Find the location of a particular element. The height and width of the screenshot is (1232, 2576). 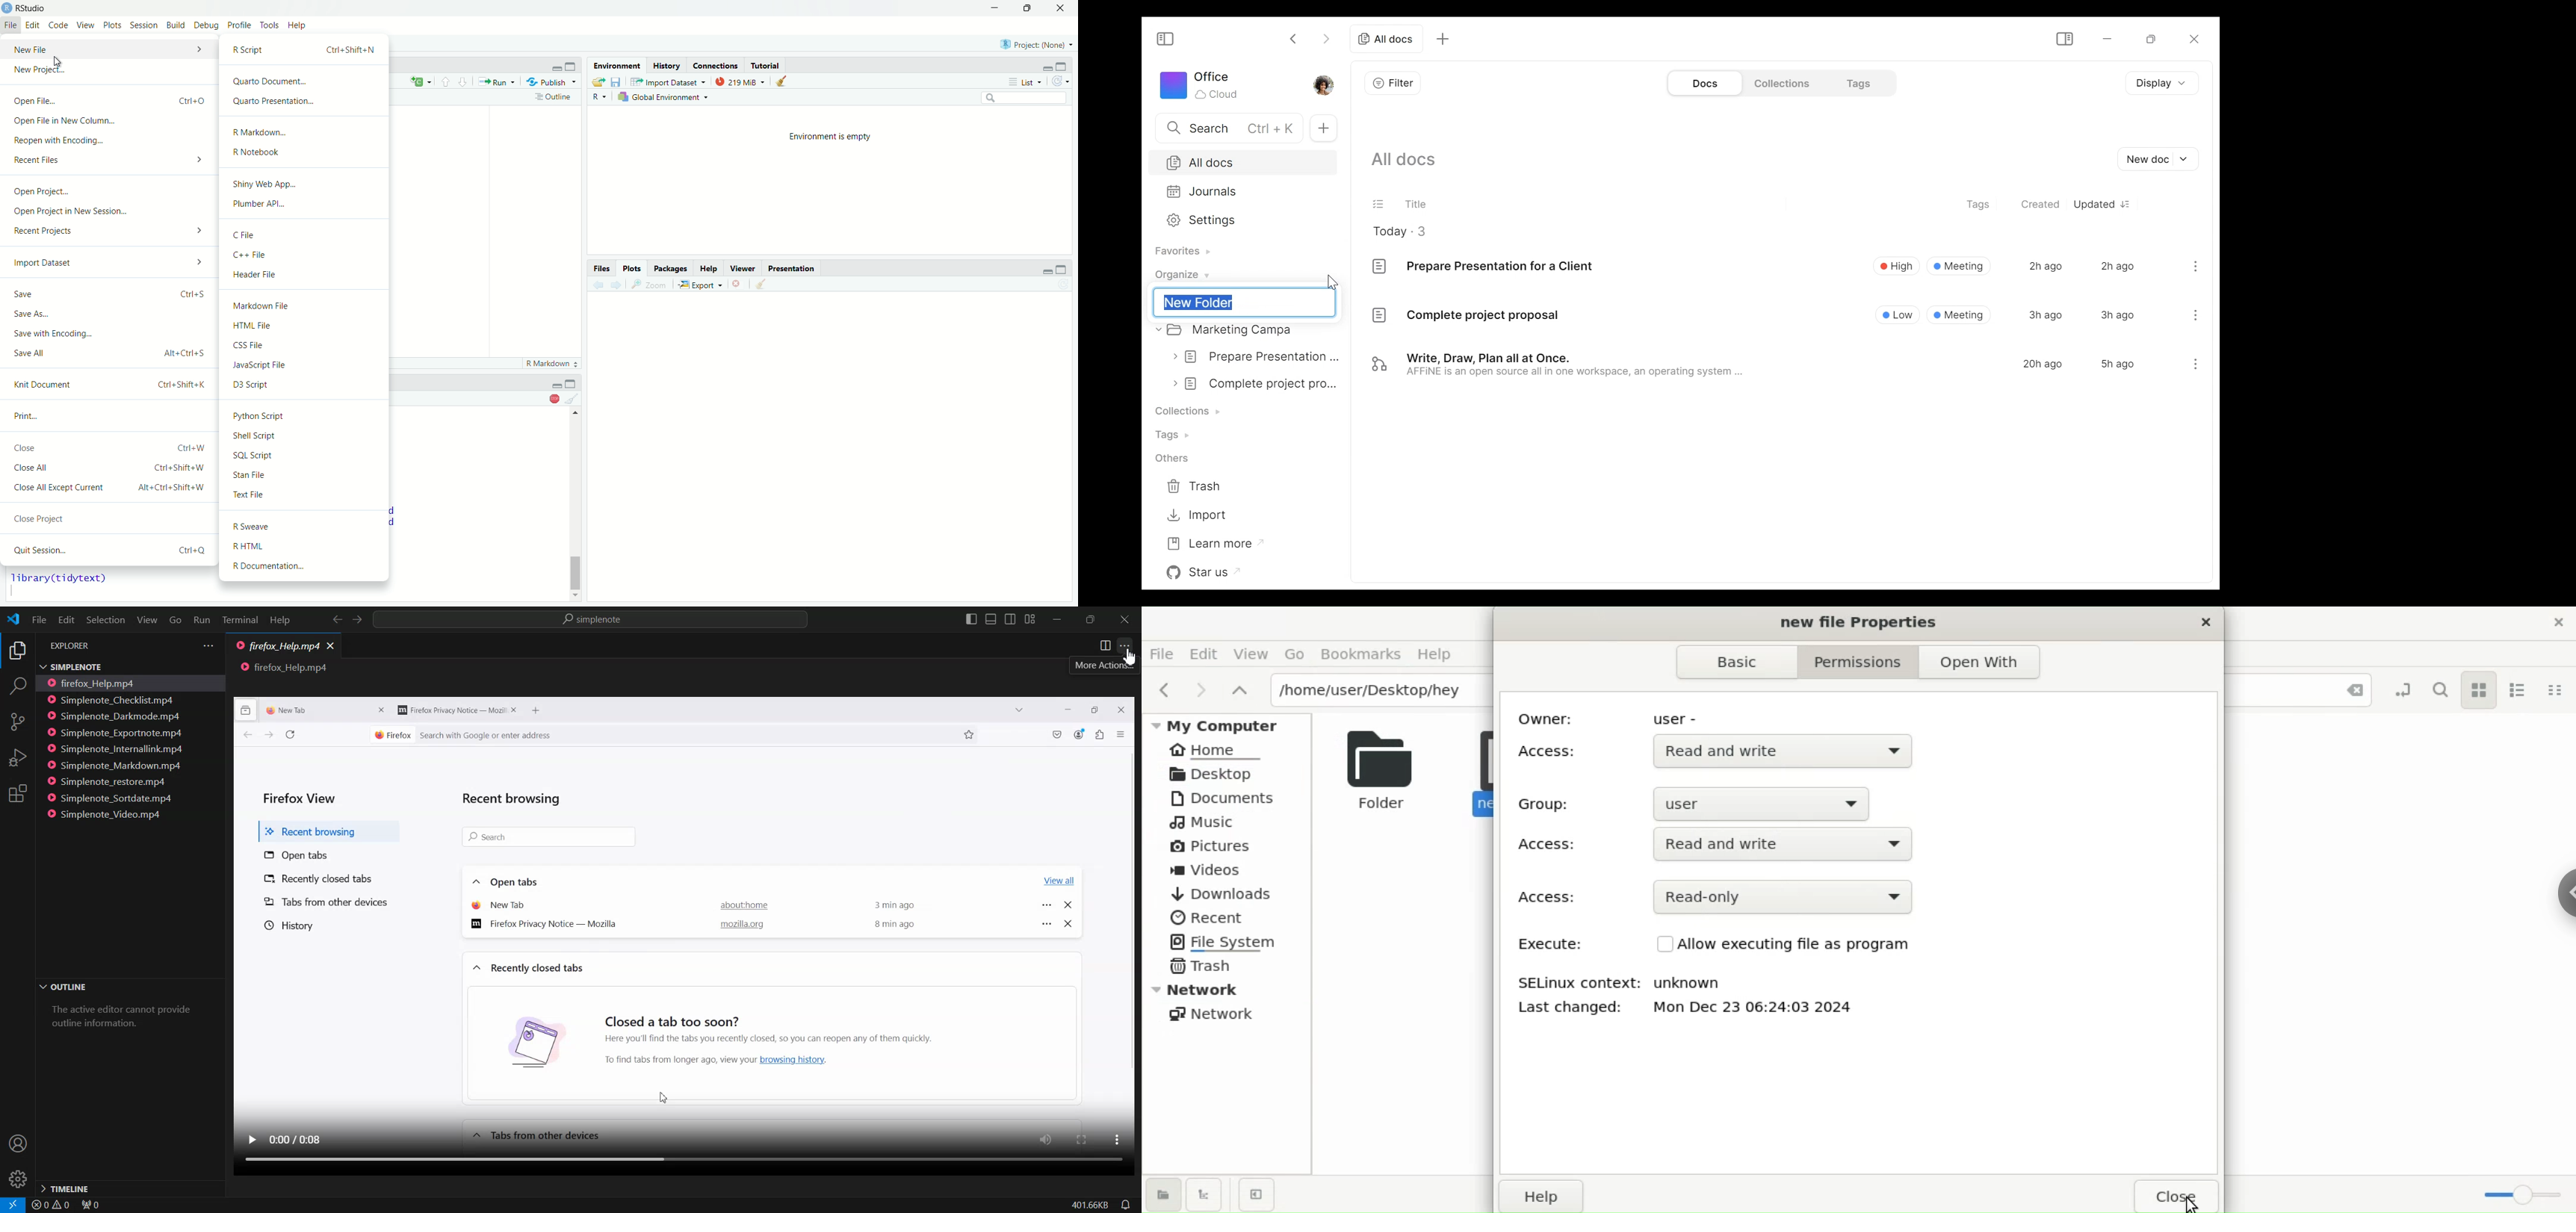

help is located at coordinates (709, 269).